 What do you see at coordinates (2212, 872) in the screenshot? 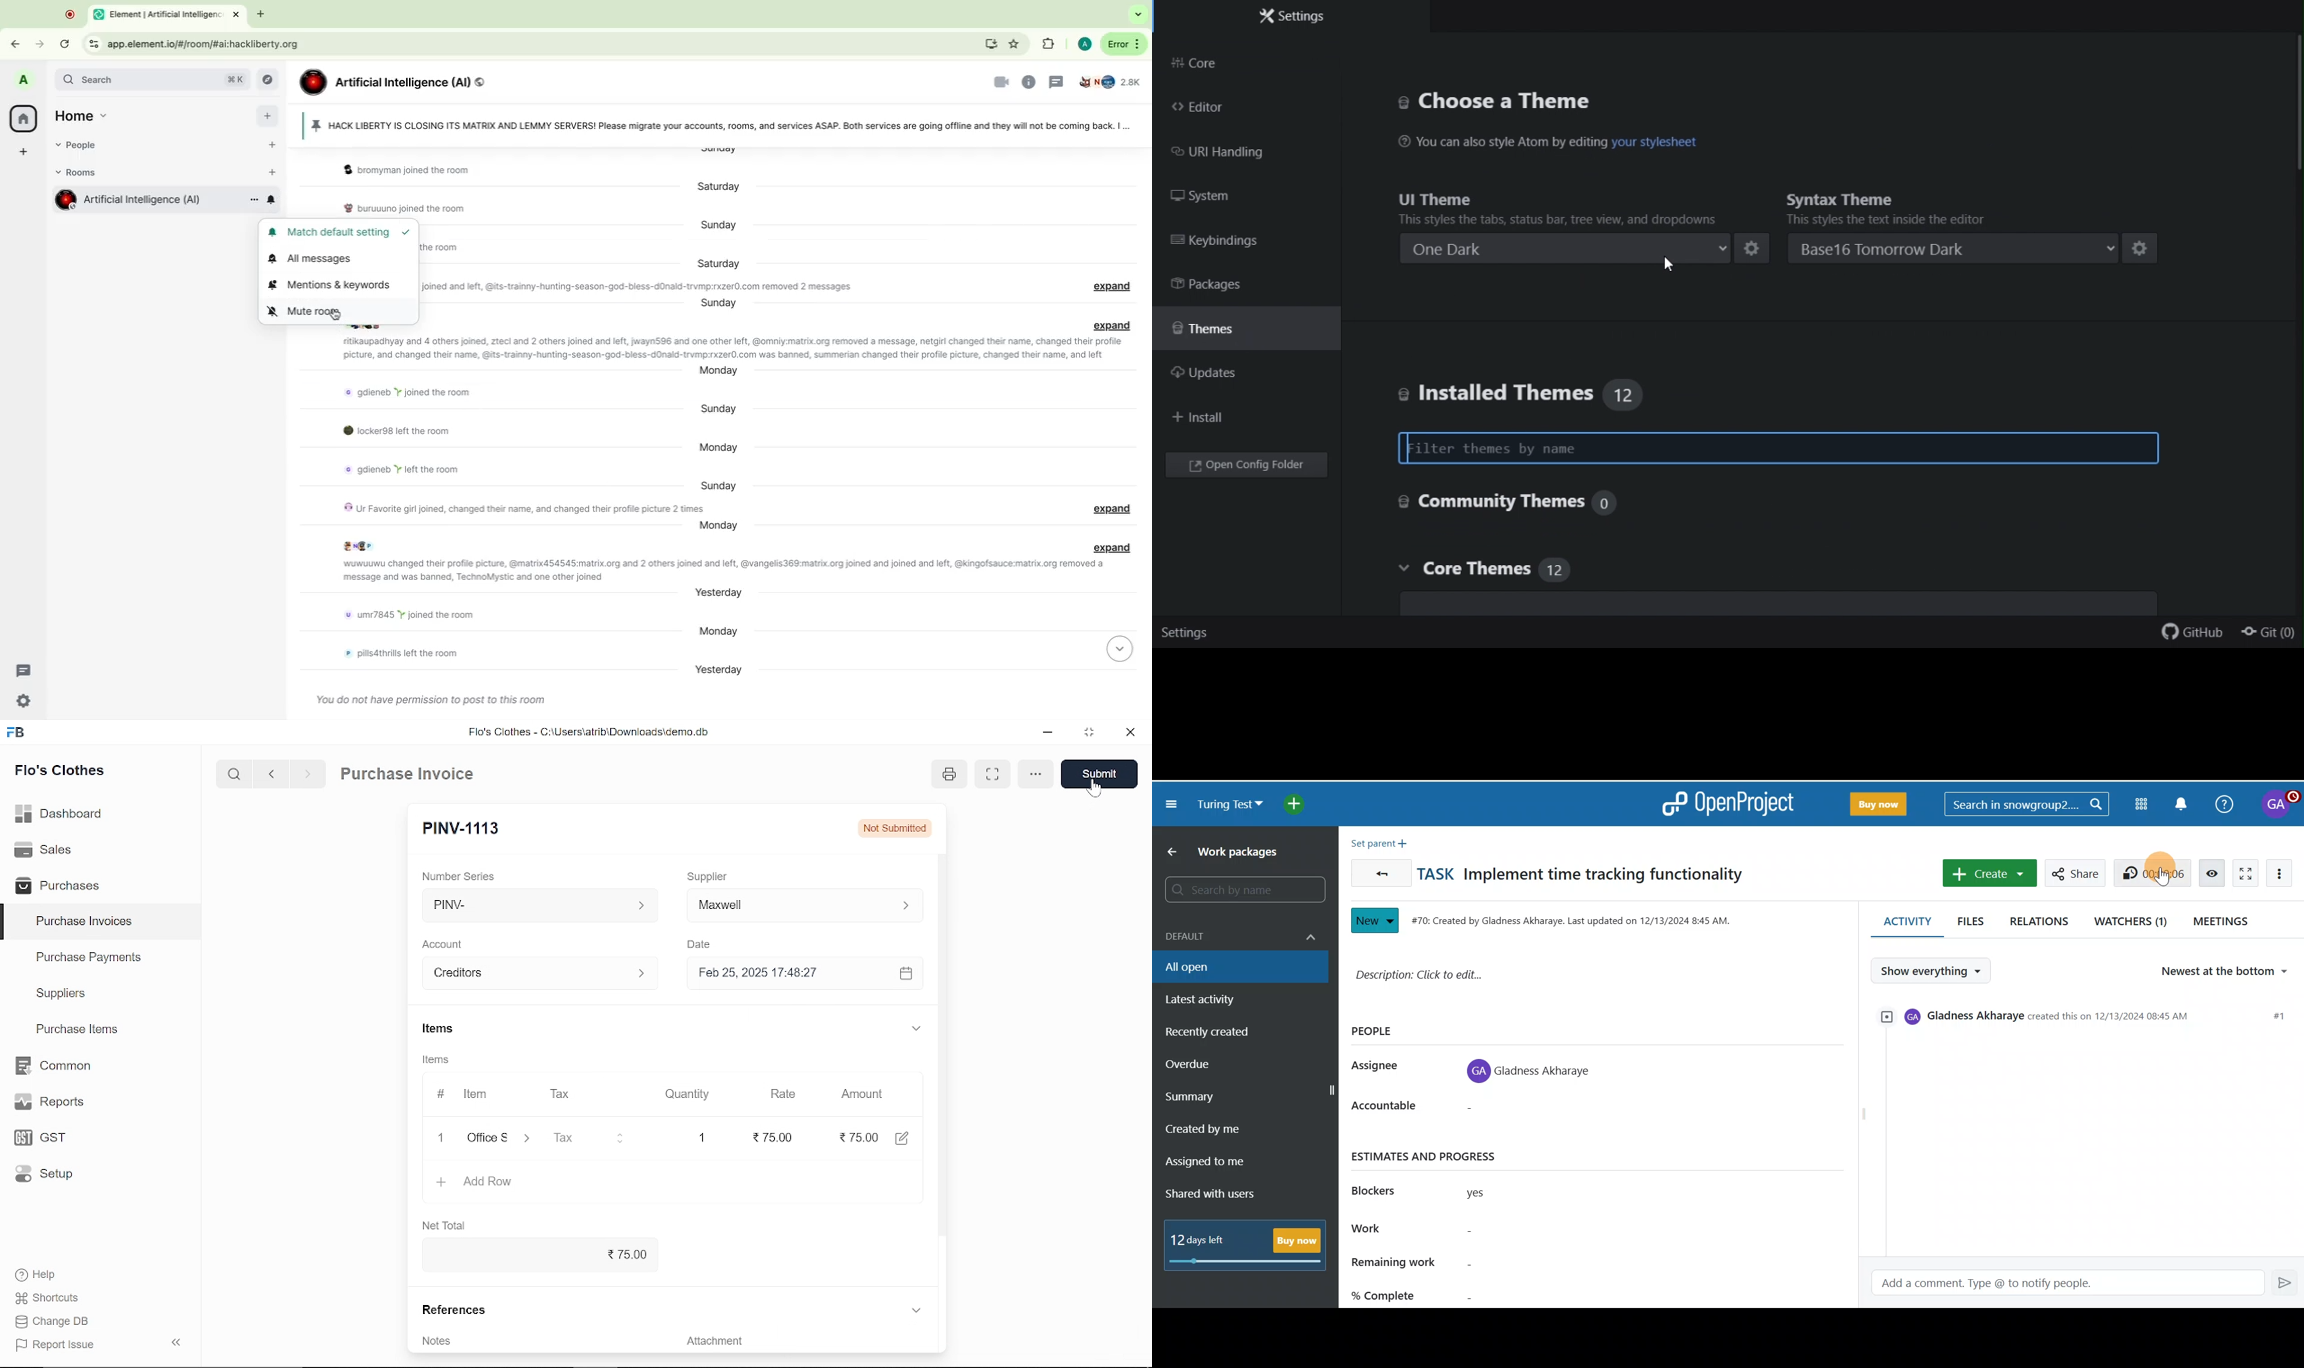
I see `Unwatch work package` at bounding box center [2212, 872].